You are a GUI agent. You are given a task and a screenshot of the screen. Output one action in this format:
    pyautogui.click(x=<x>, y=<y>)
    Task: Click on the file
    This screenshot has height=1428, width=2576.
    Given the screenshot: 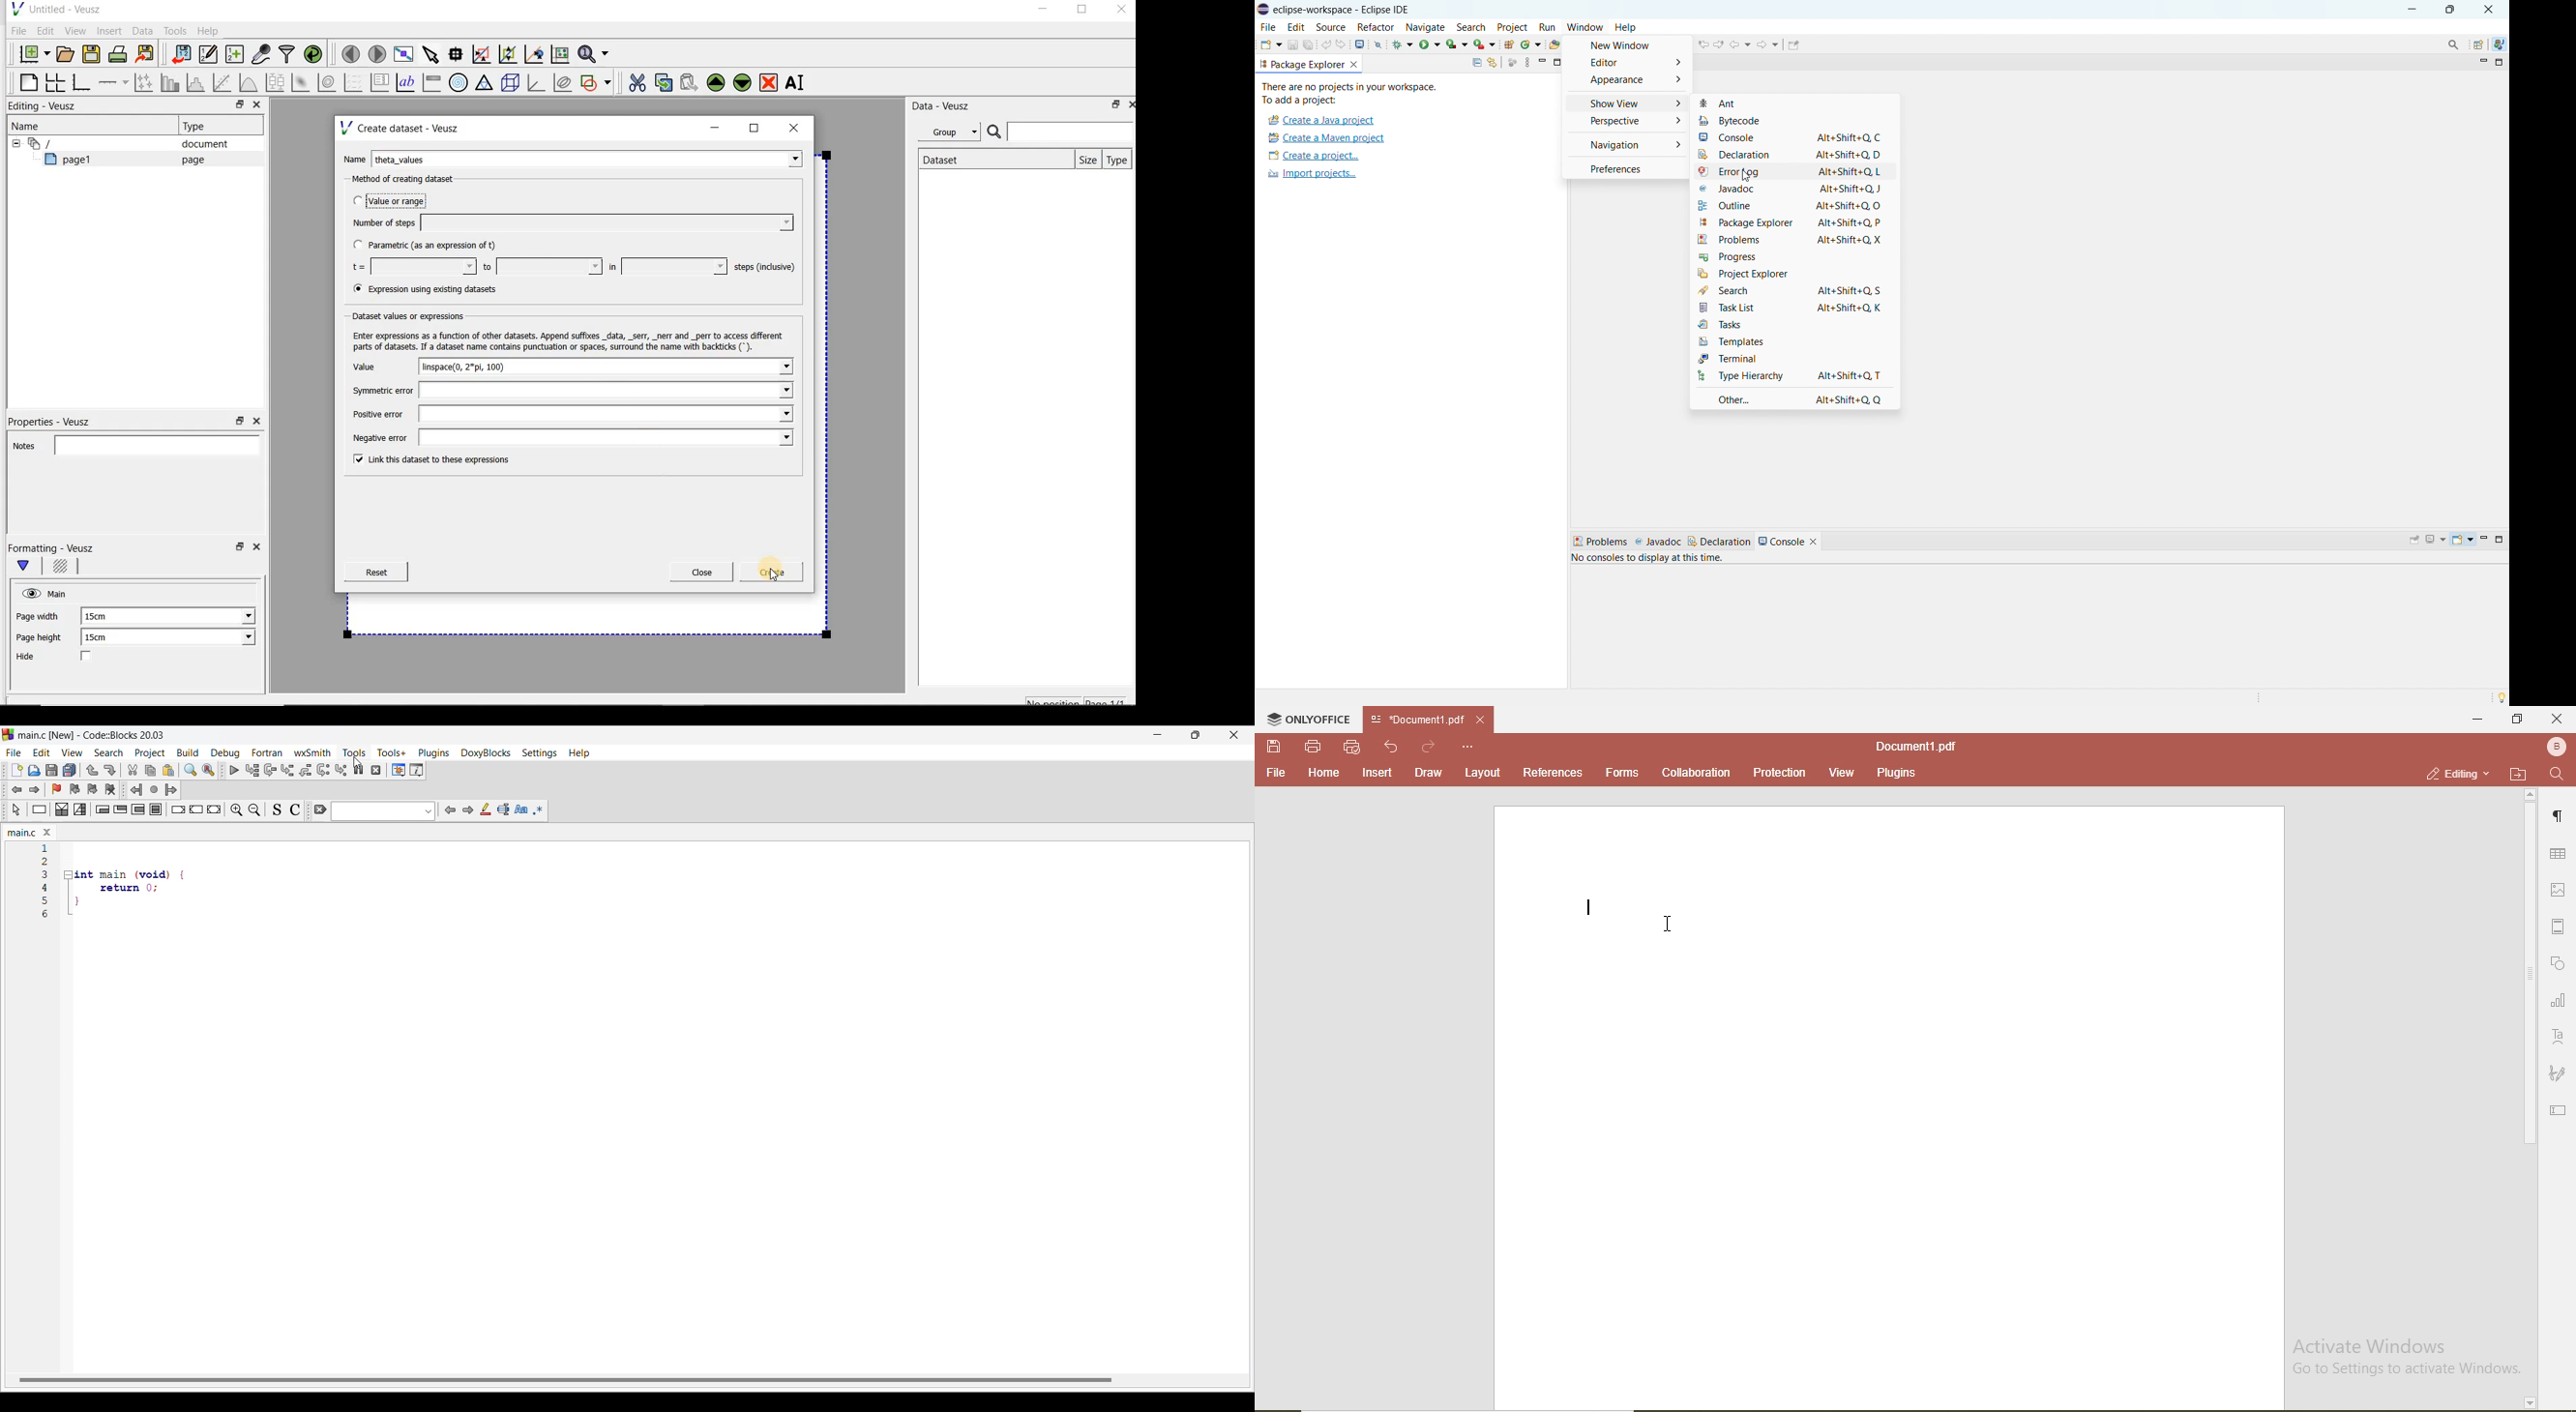 What is the action you would take?
    pyautogui.click(x=1267, y=27)
    